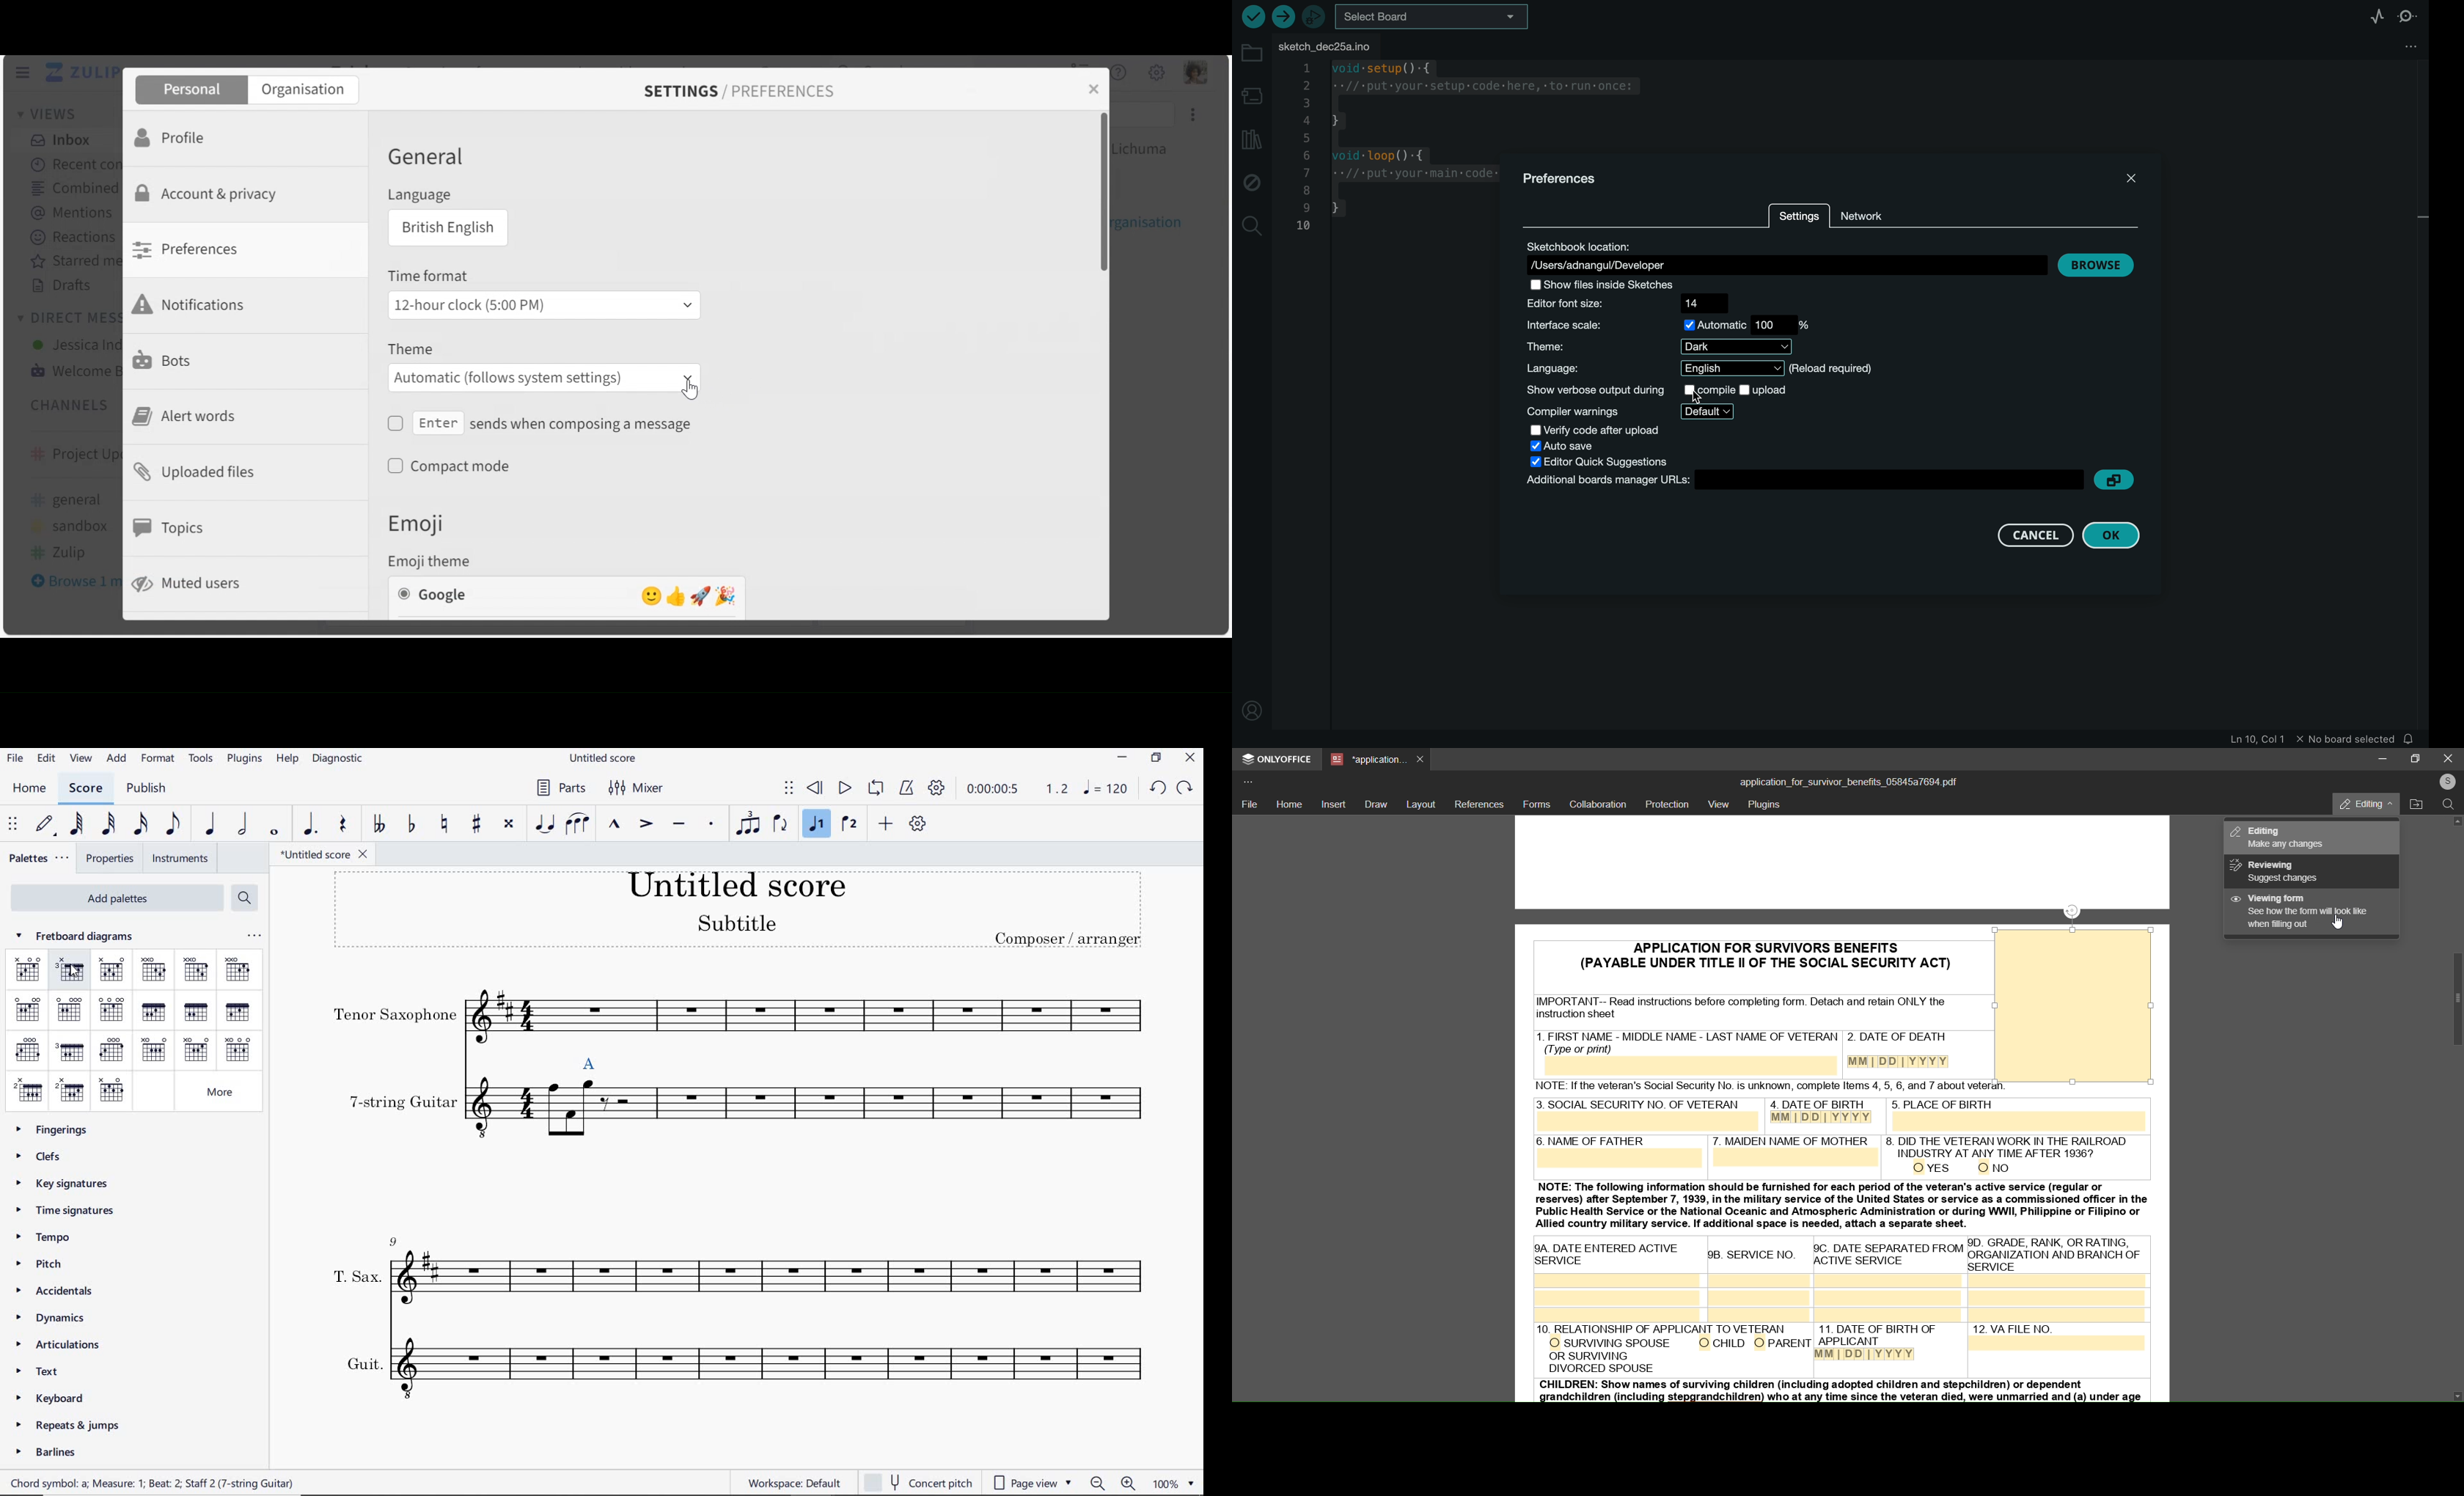 This screenshot has width=2464, height=1512. I want to click on concert pitch, so click(919, 1481).